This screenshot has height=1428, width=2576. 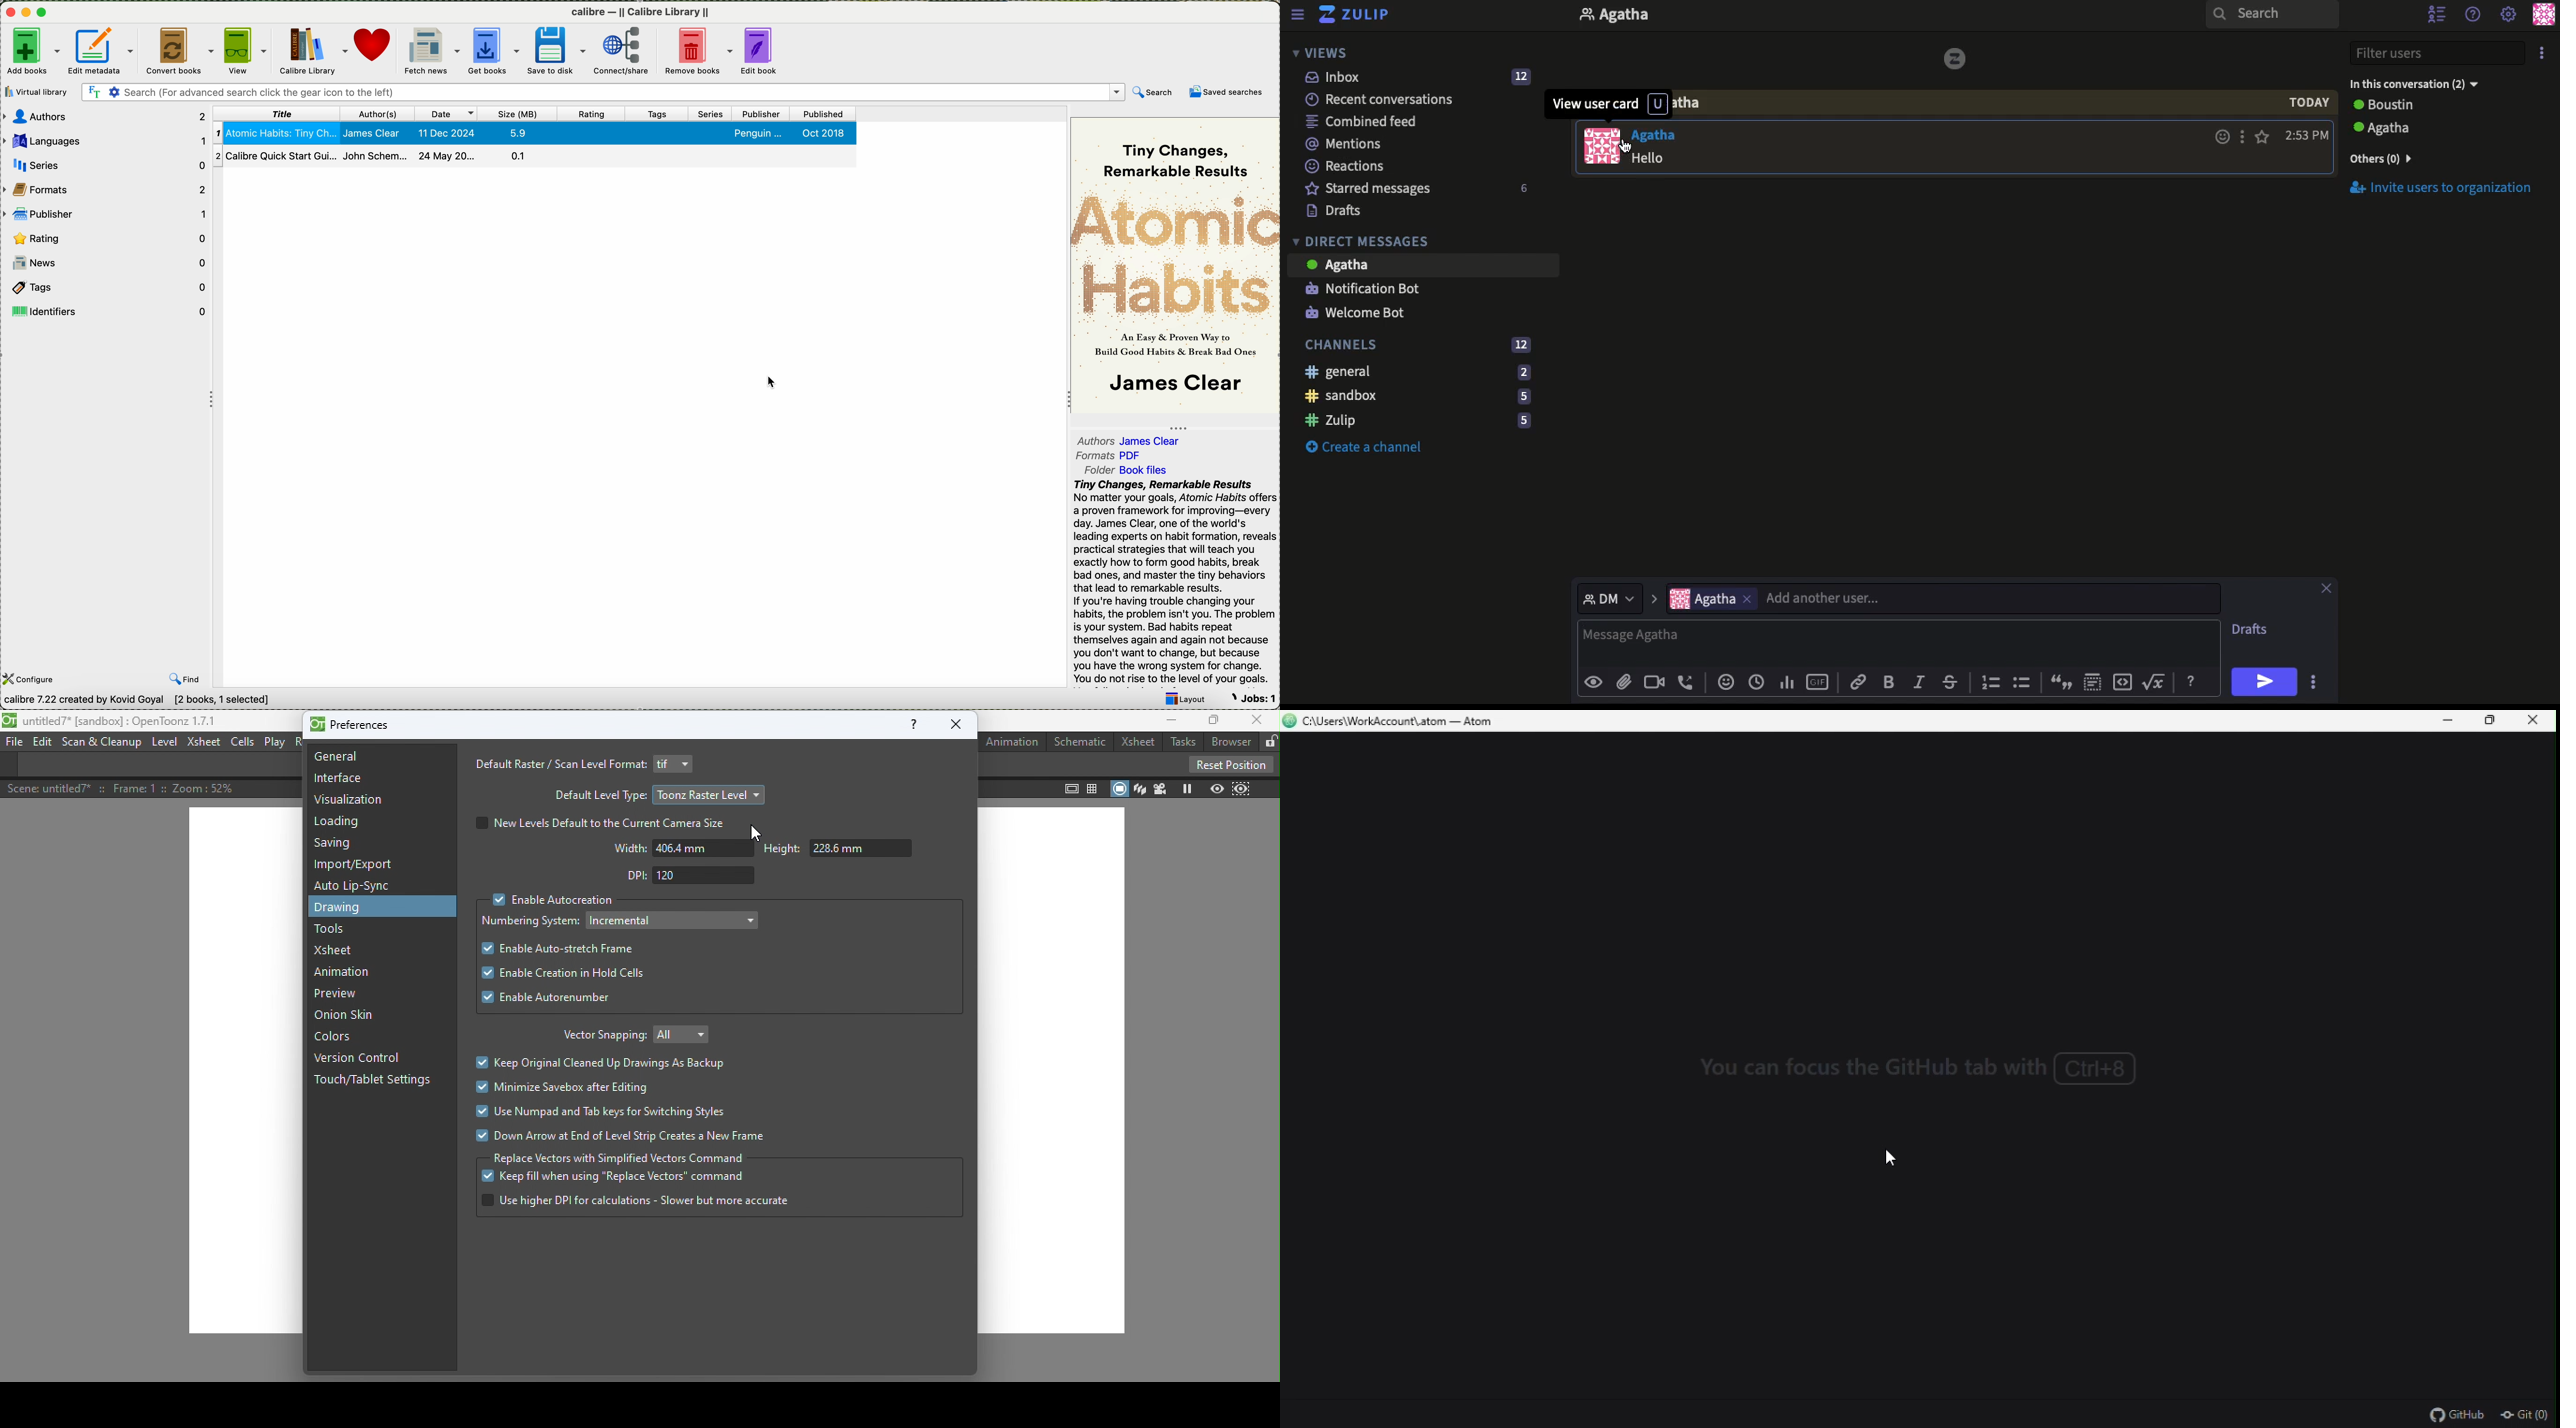 What do you see at coordinates (1420, 77) in the screenshot?
I see `Inbox` at bounding box center [1420, 77].